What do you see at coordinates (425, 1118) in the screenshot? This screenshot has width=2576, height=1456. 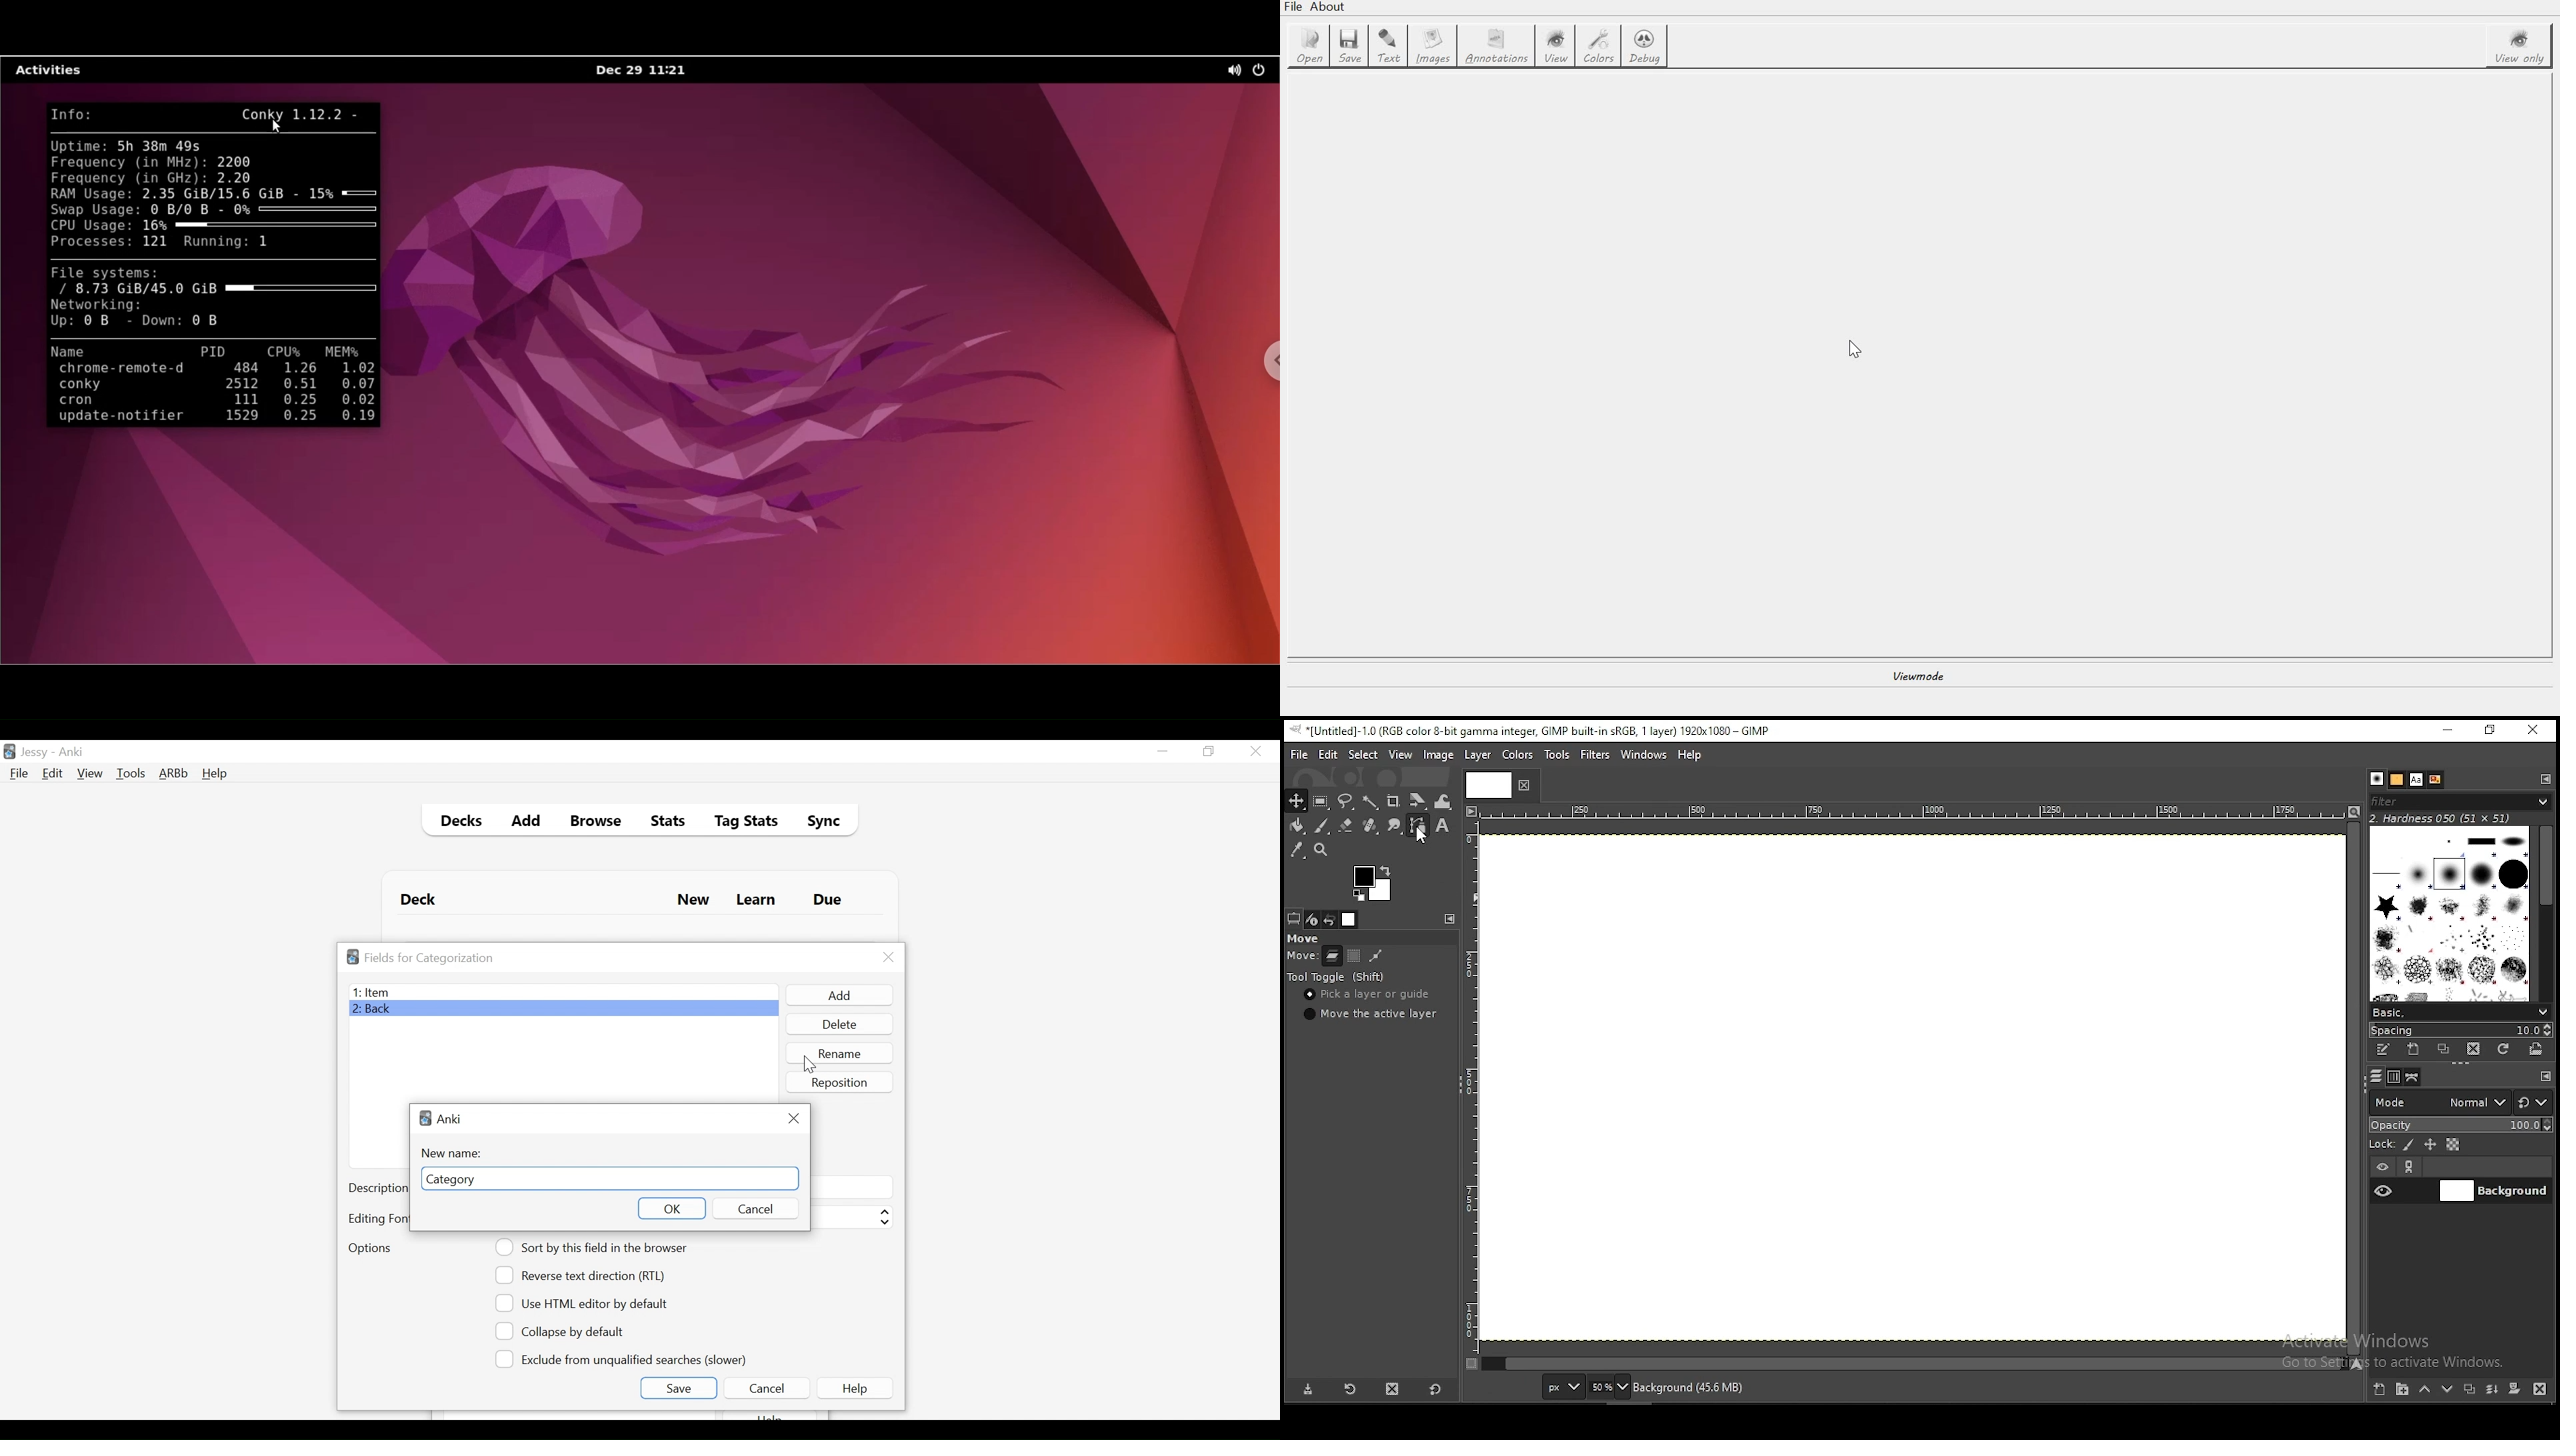 I see `Anki logo` at bounding box center [425, 1118].